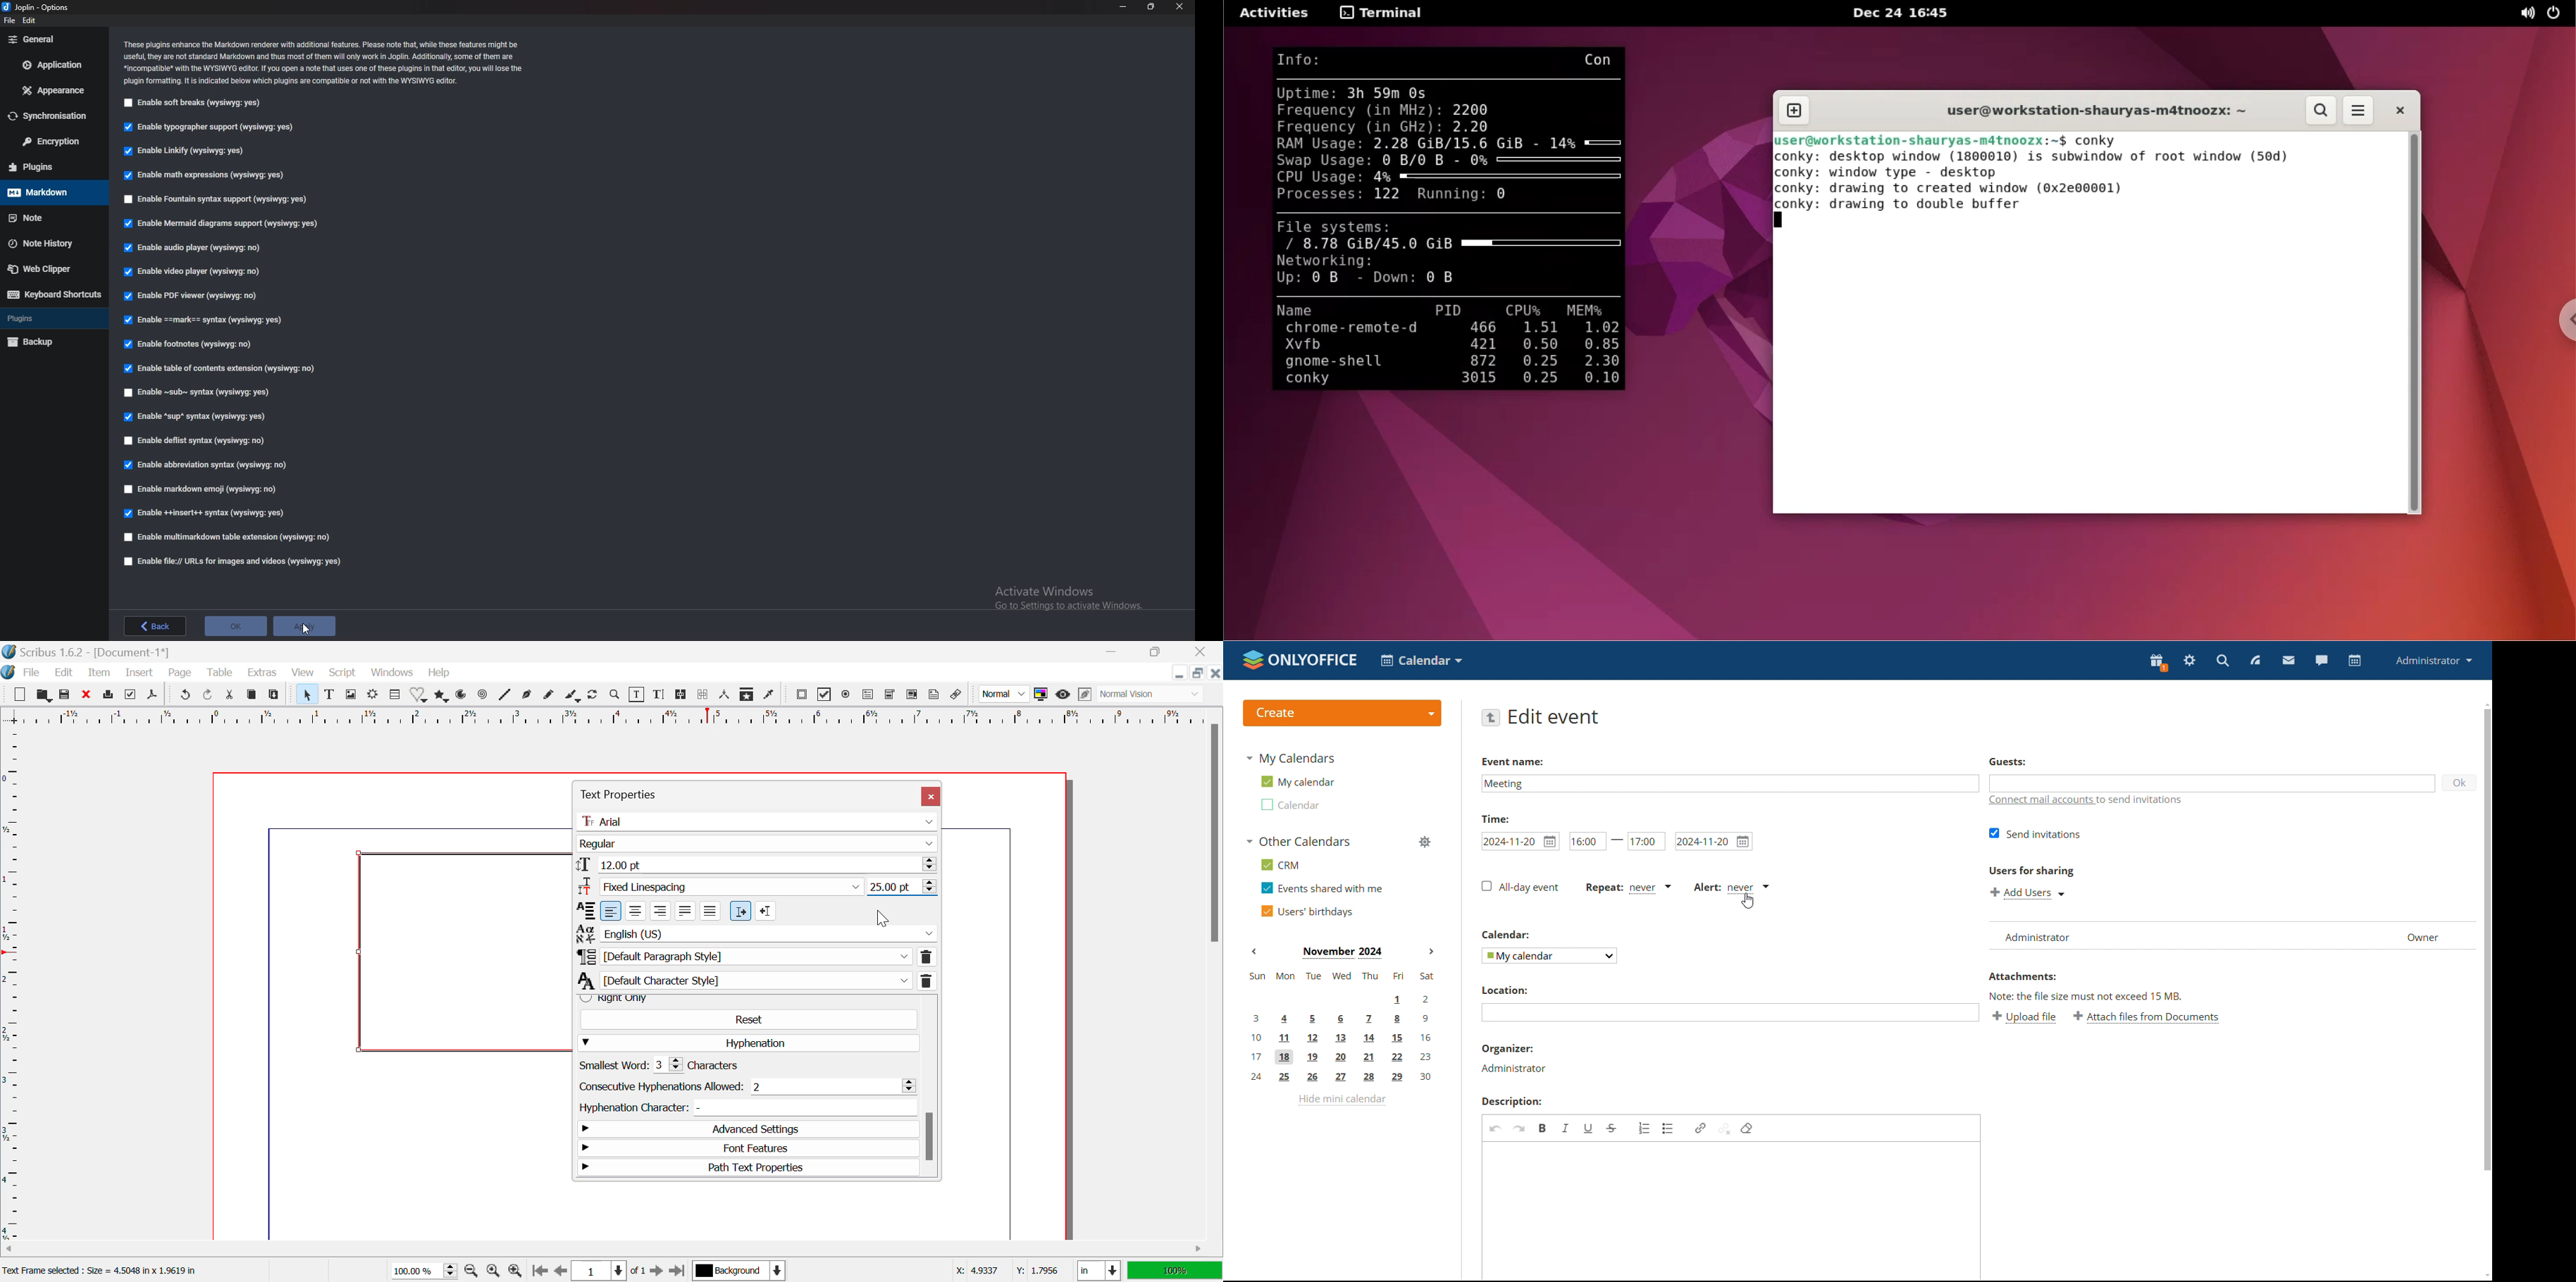 Image resolution: width=2576 pixels, height=1288 pixels. Describe the element at coordinates (741, 911) in the screenshot. I see `Left to right paragraph` at that location.